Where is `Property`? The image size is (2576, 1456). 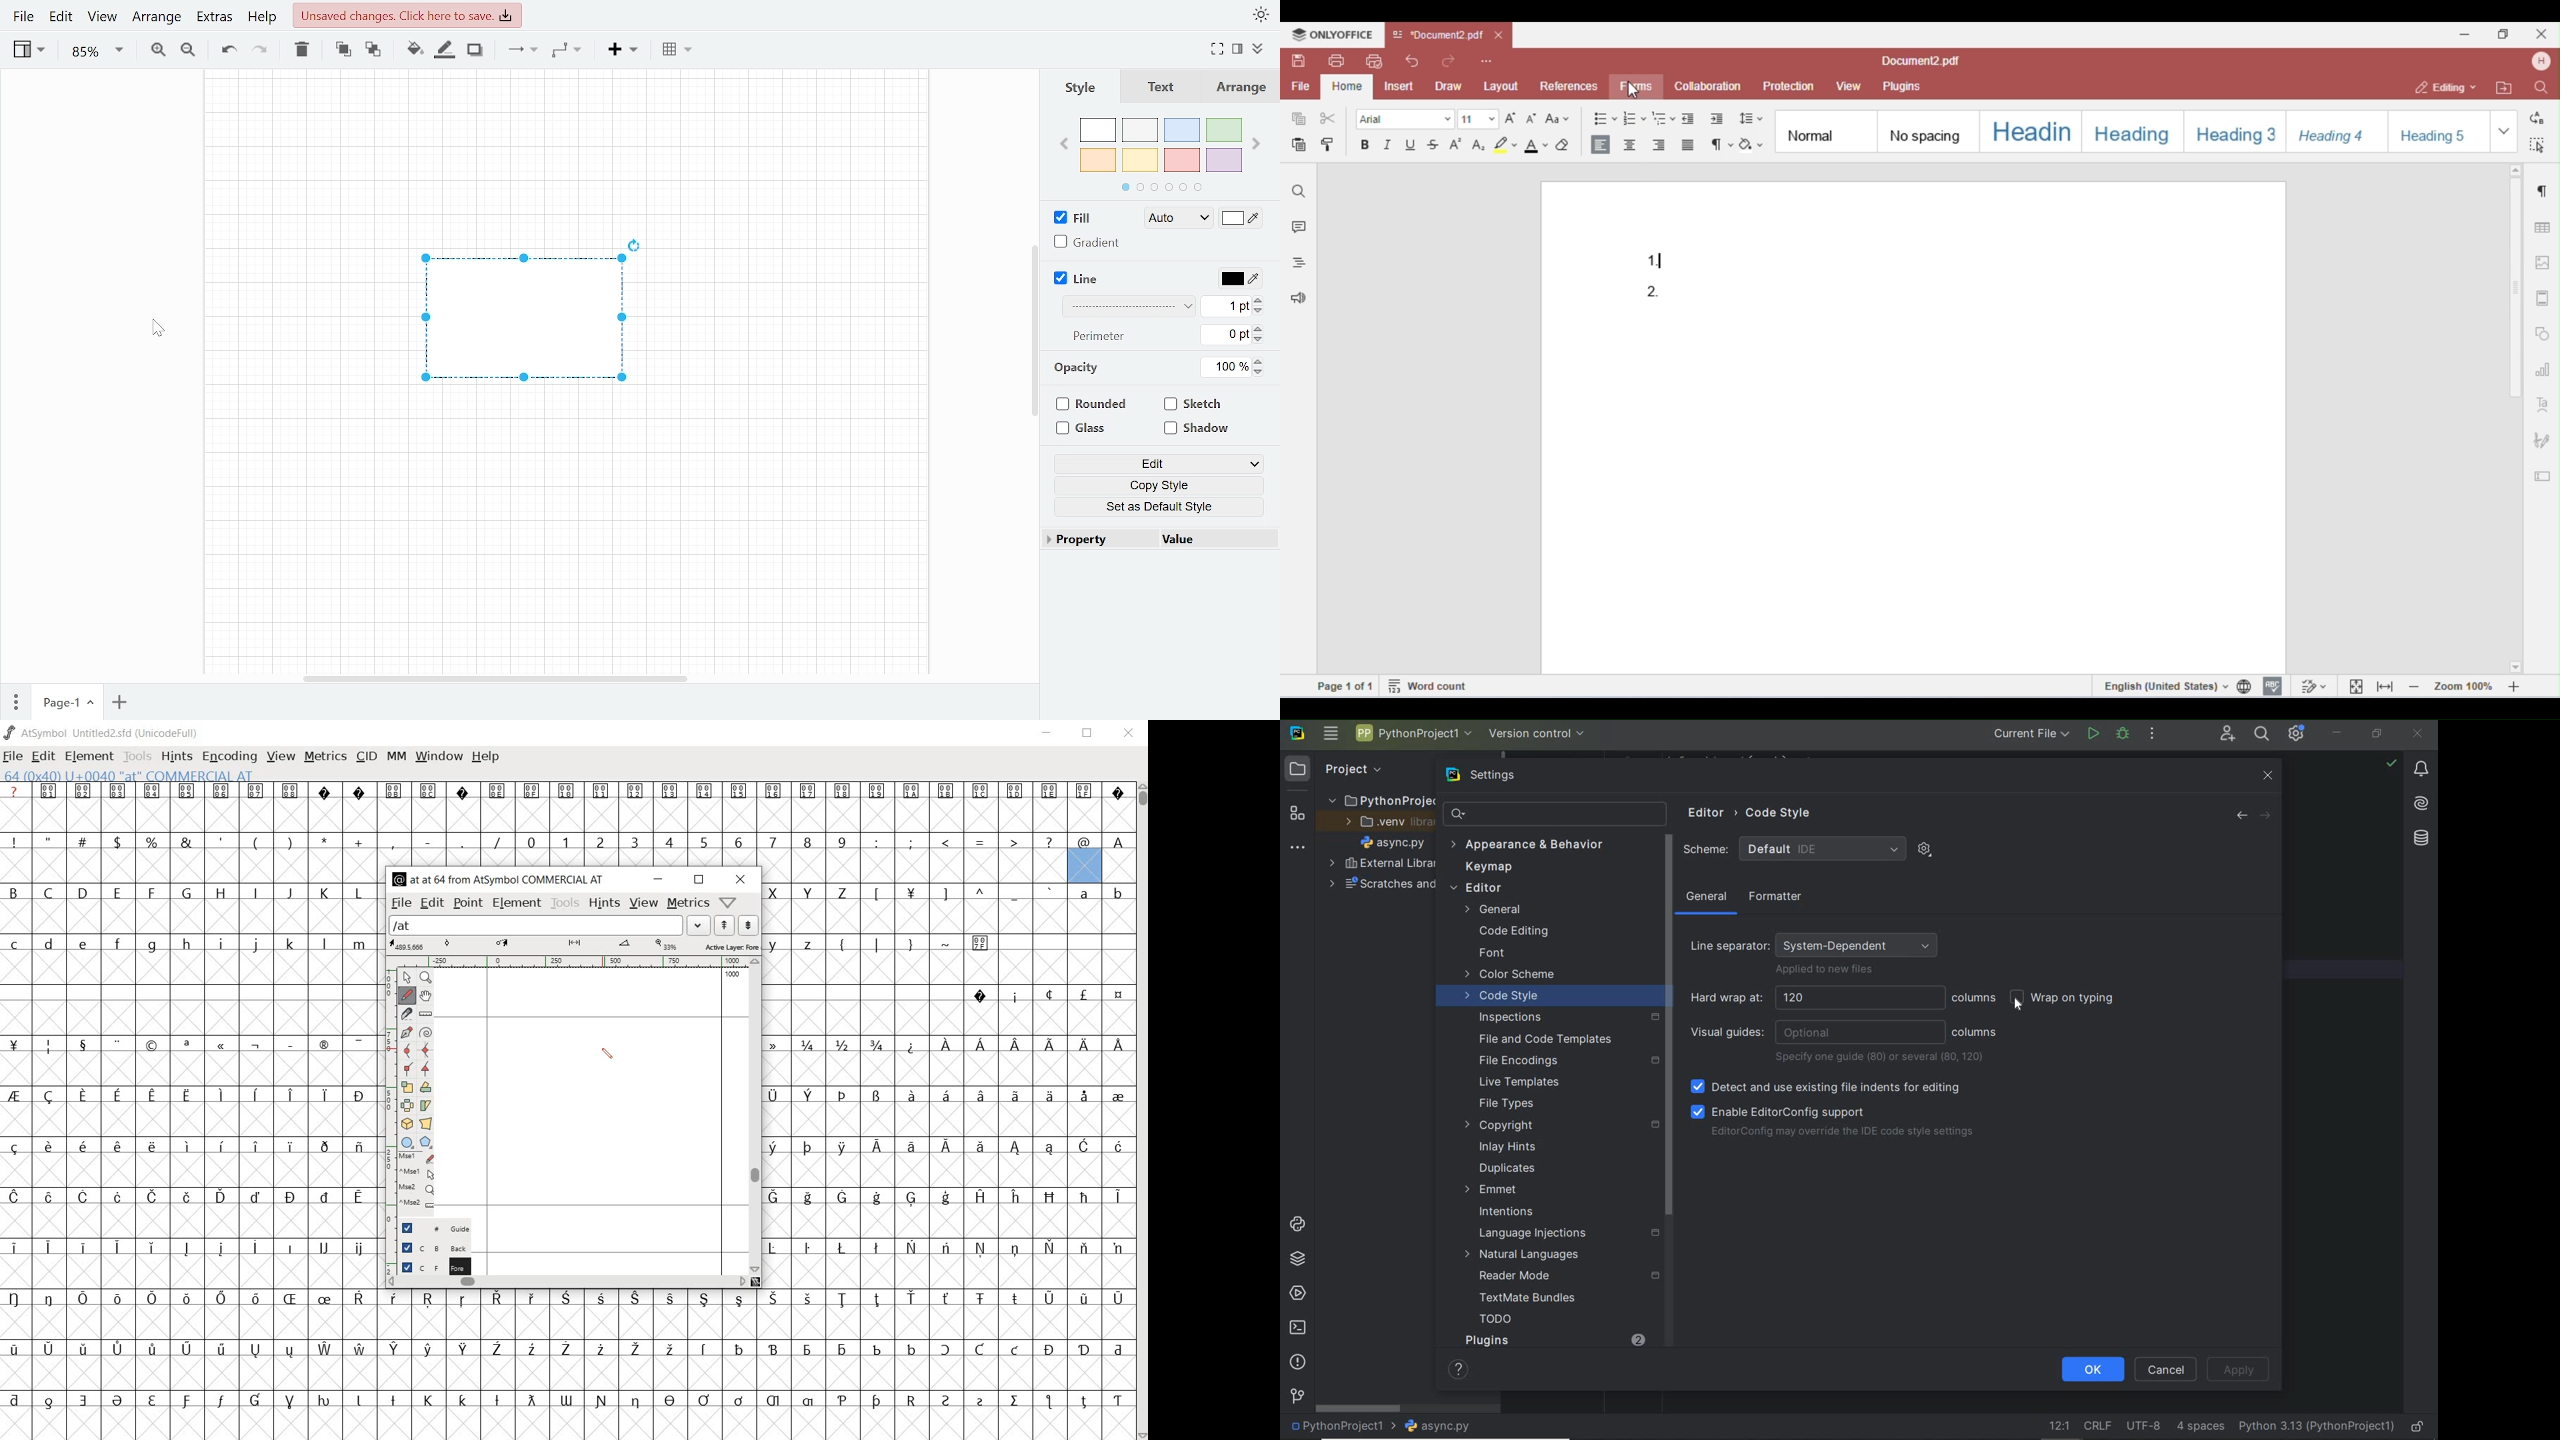
Property is located at coordinates (1092, 542).